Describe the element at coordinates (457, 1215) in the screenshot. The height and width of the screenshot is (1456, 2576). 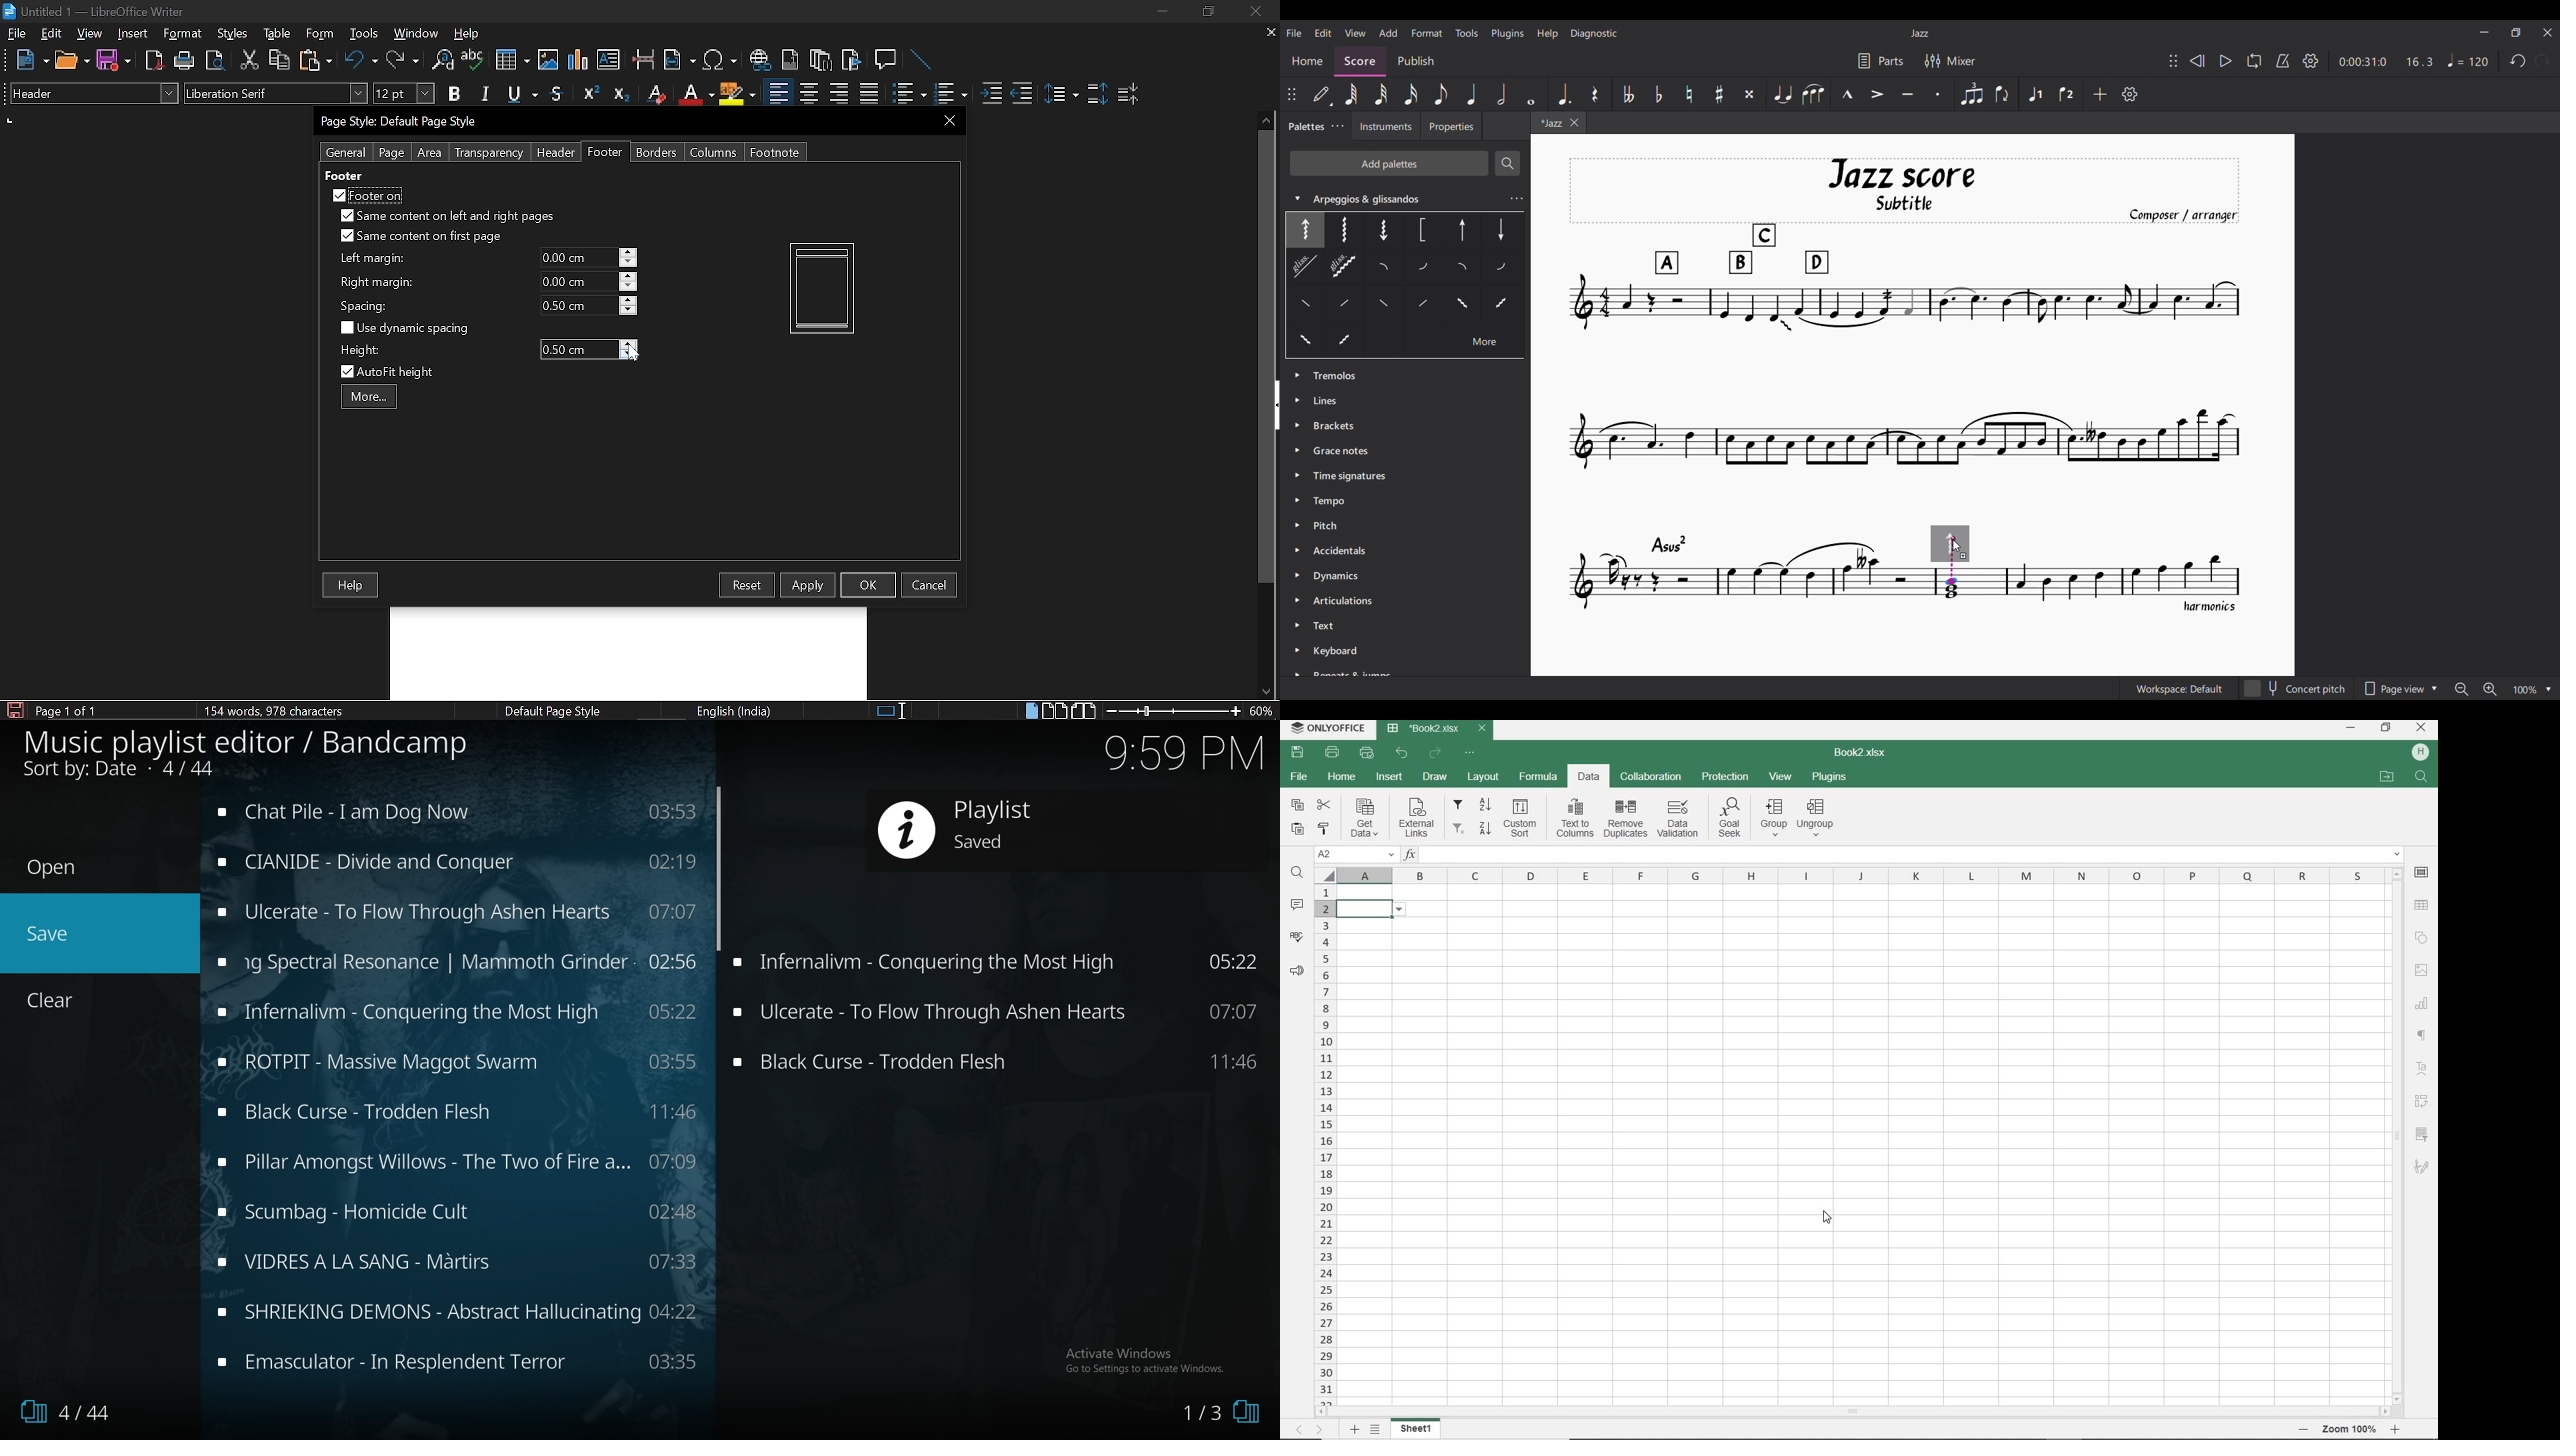
I see `music` at that location.